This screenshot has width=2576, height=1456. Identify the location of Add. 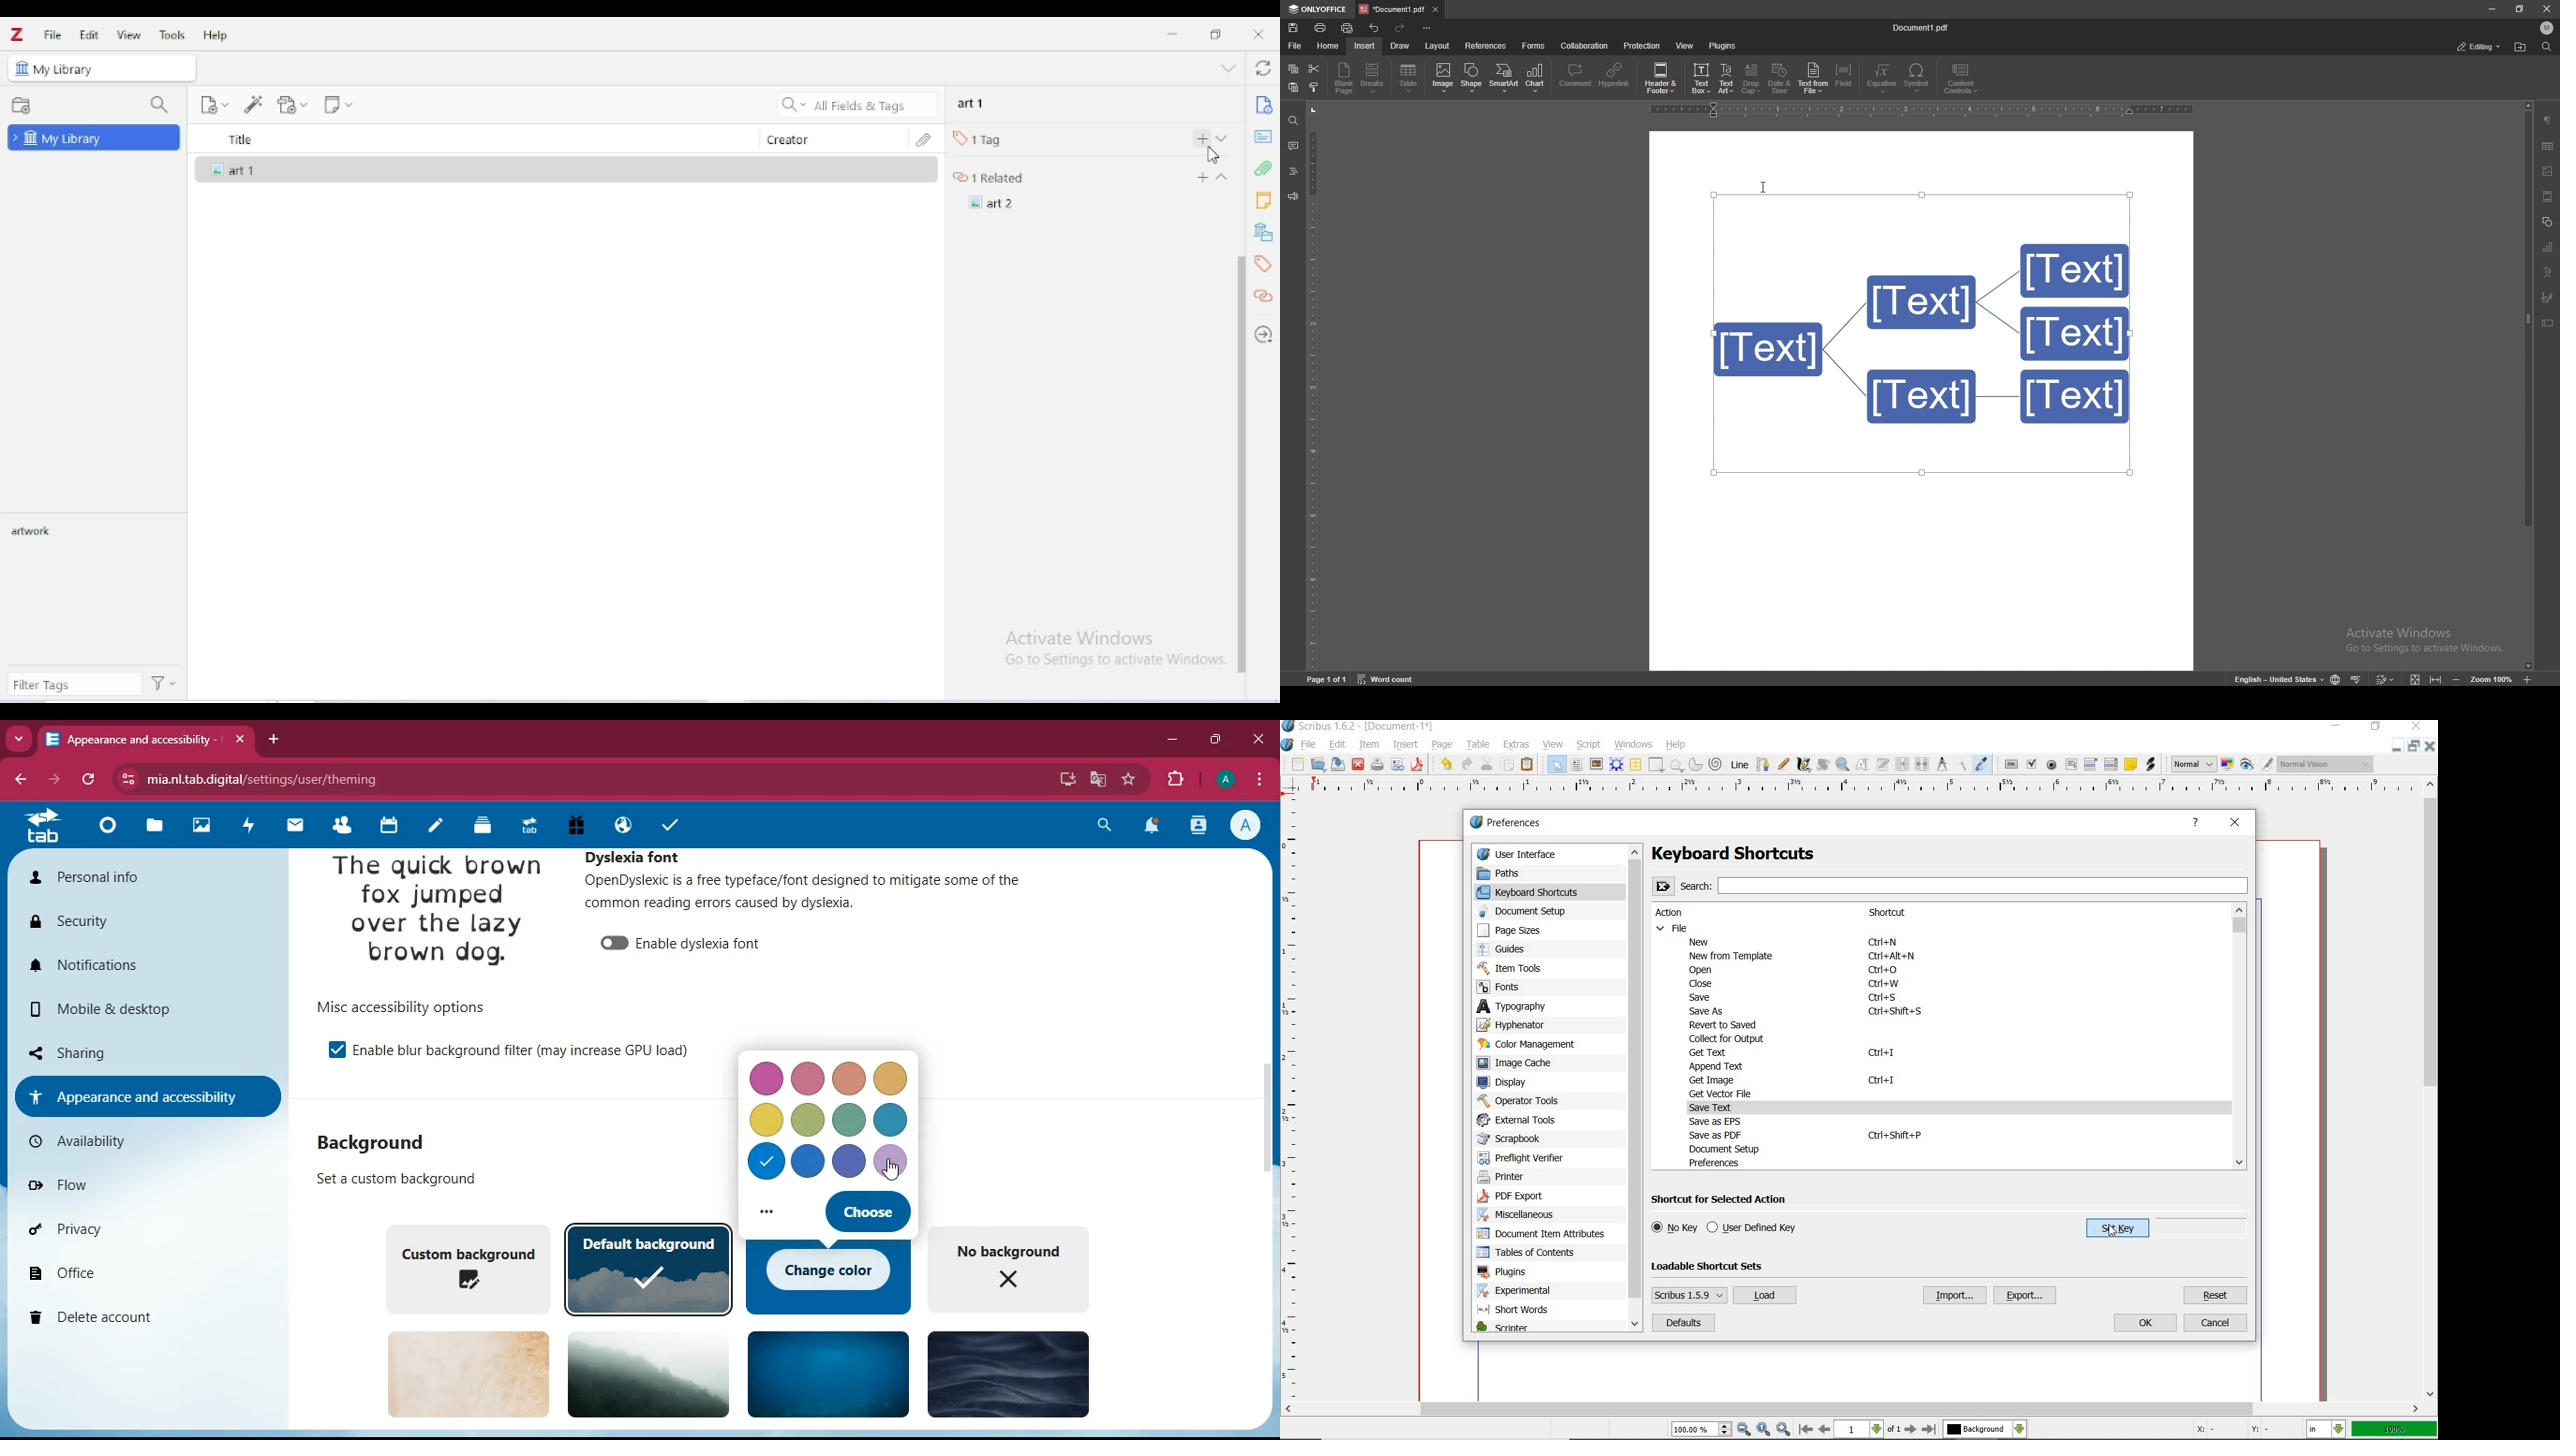
(1197, 178).